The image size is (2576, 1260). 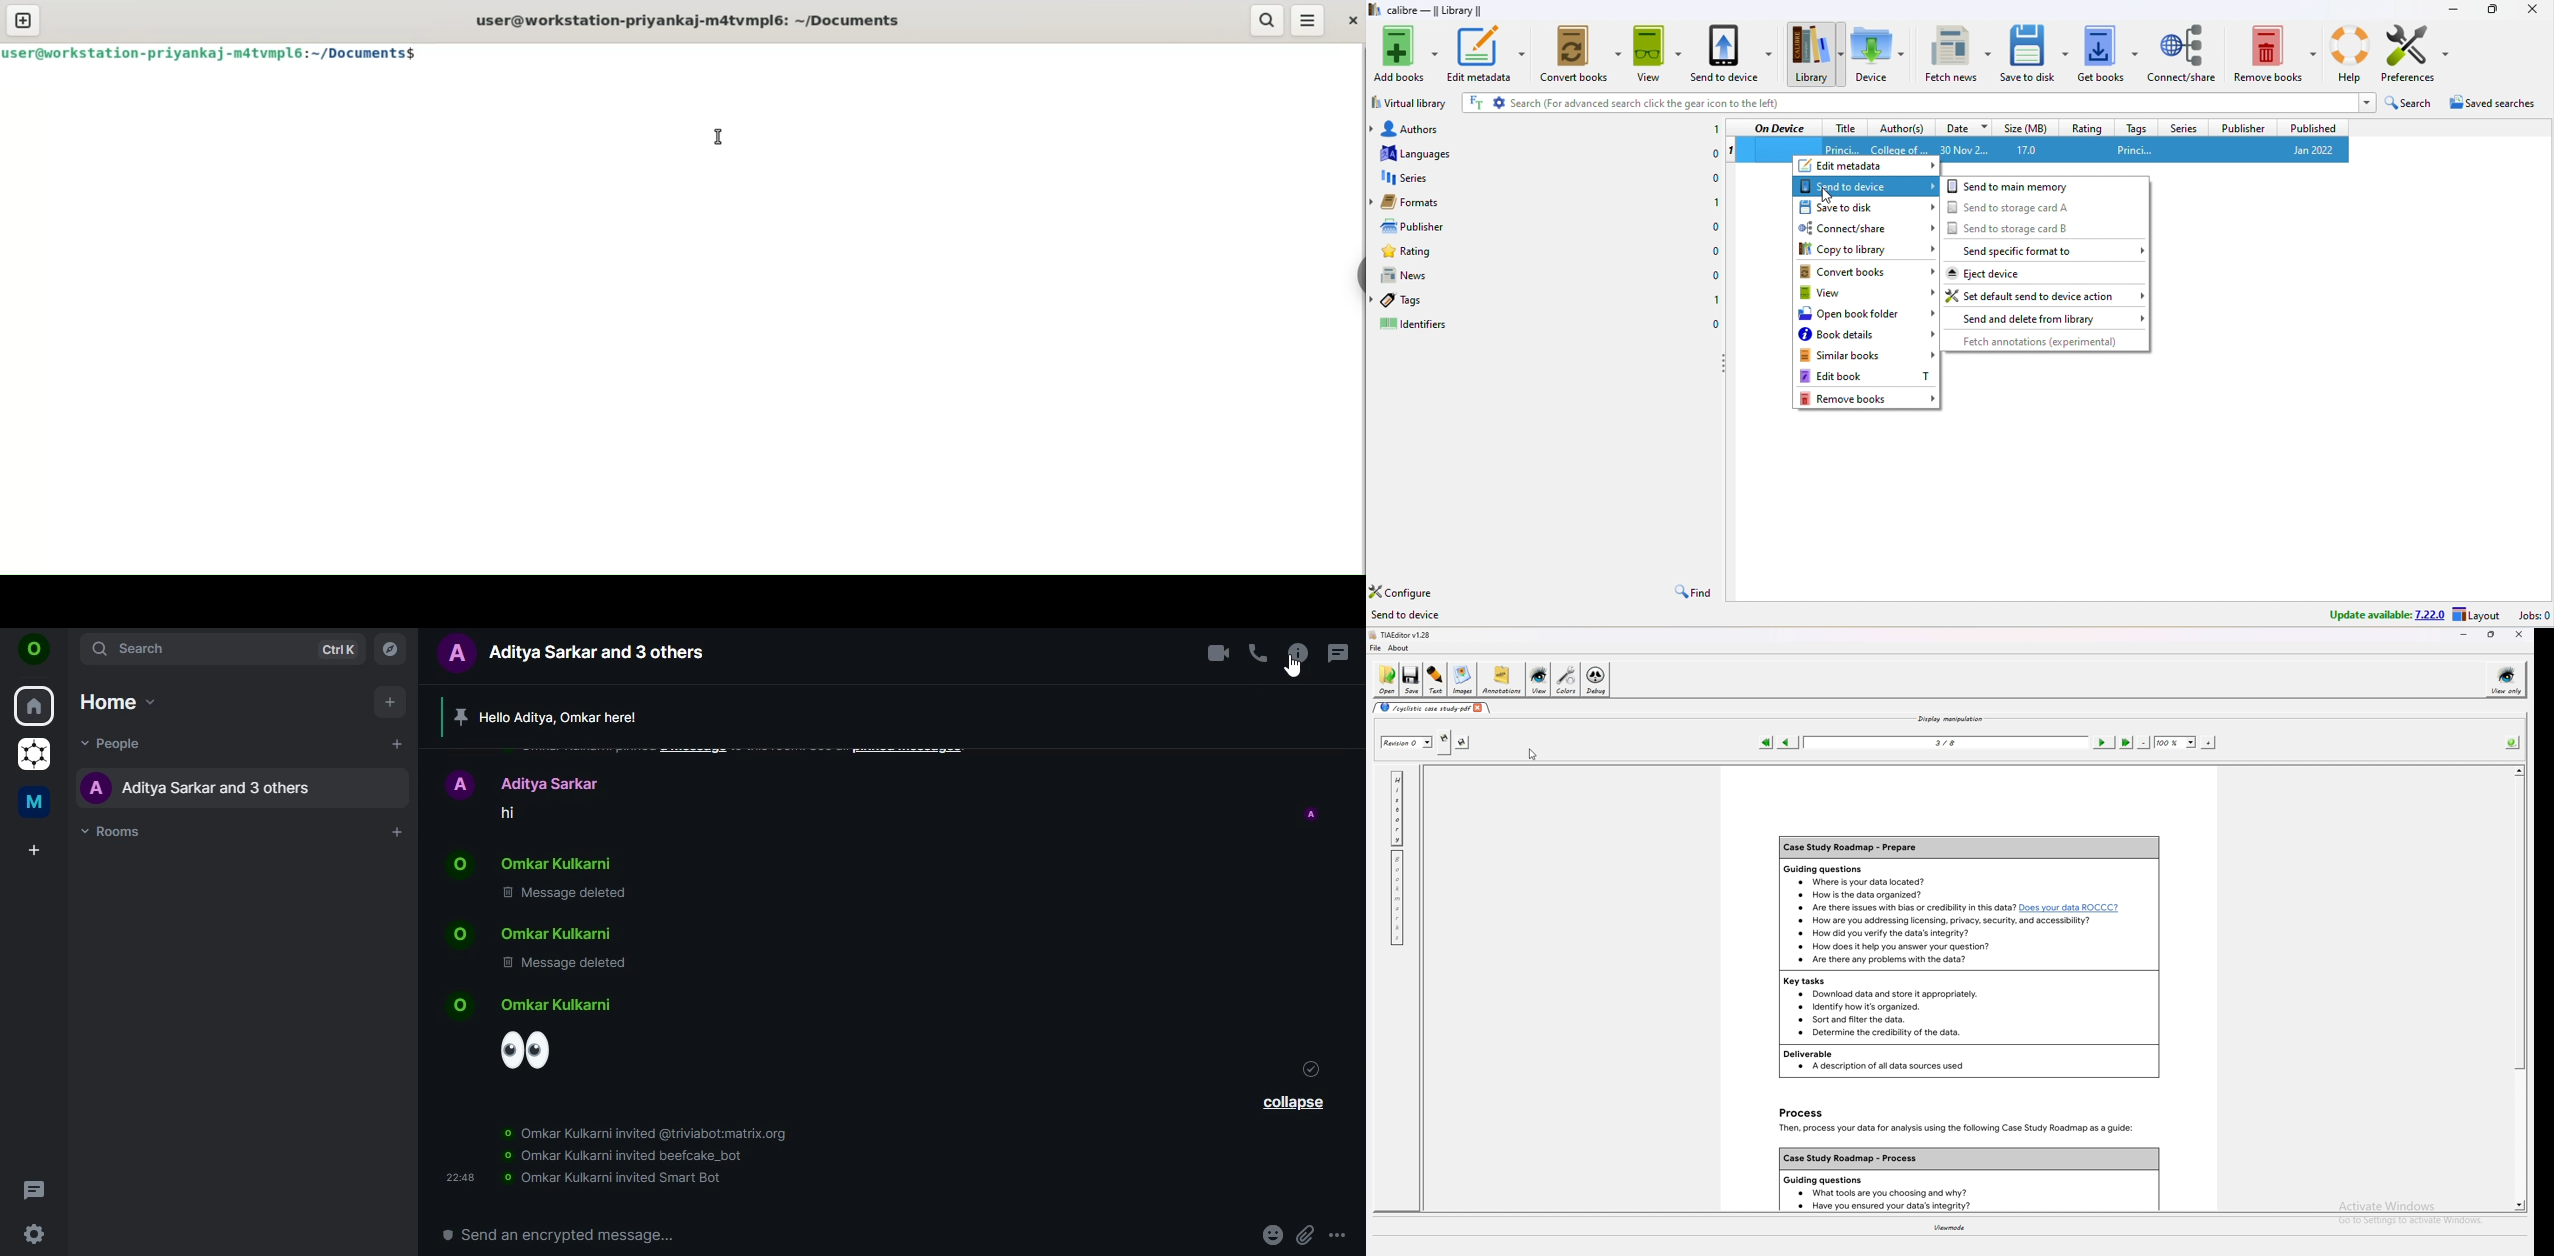 What do you see at coordinates (2046, 343) in the screenshot?
I see `fetch annotations` at bounding box center [2046, 343].